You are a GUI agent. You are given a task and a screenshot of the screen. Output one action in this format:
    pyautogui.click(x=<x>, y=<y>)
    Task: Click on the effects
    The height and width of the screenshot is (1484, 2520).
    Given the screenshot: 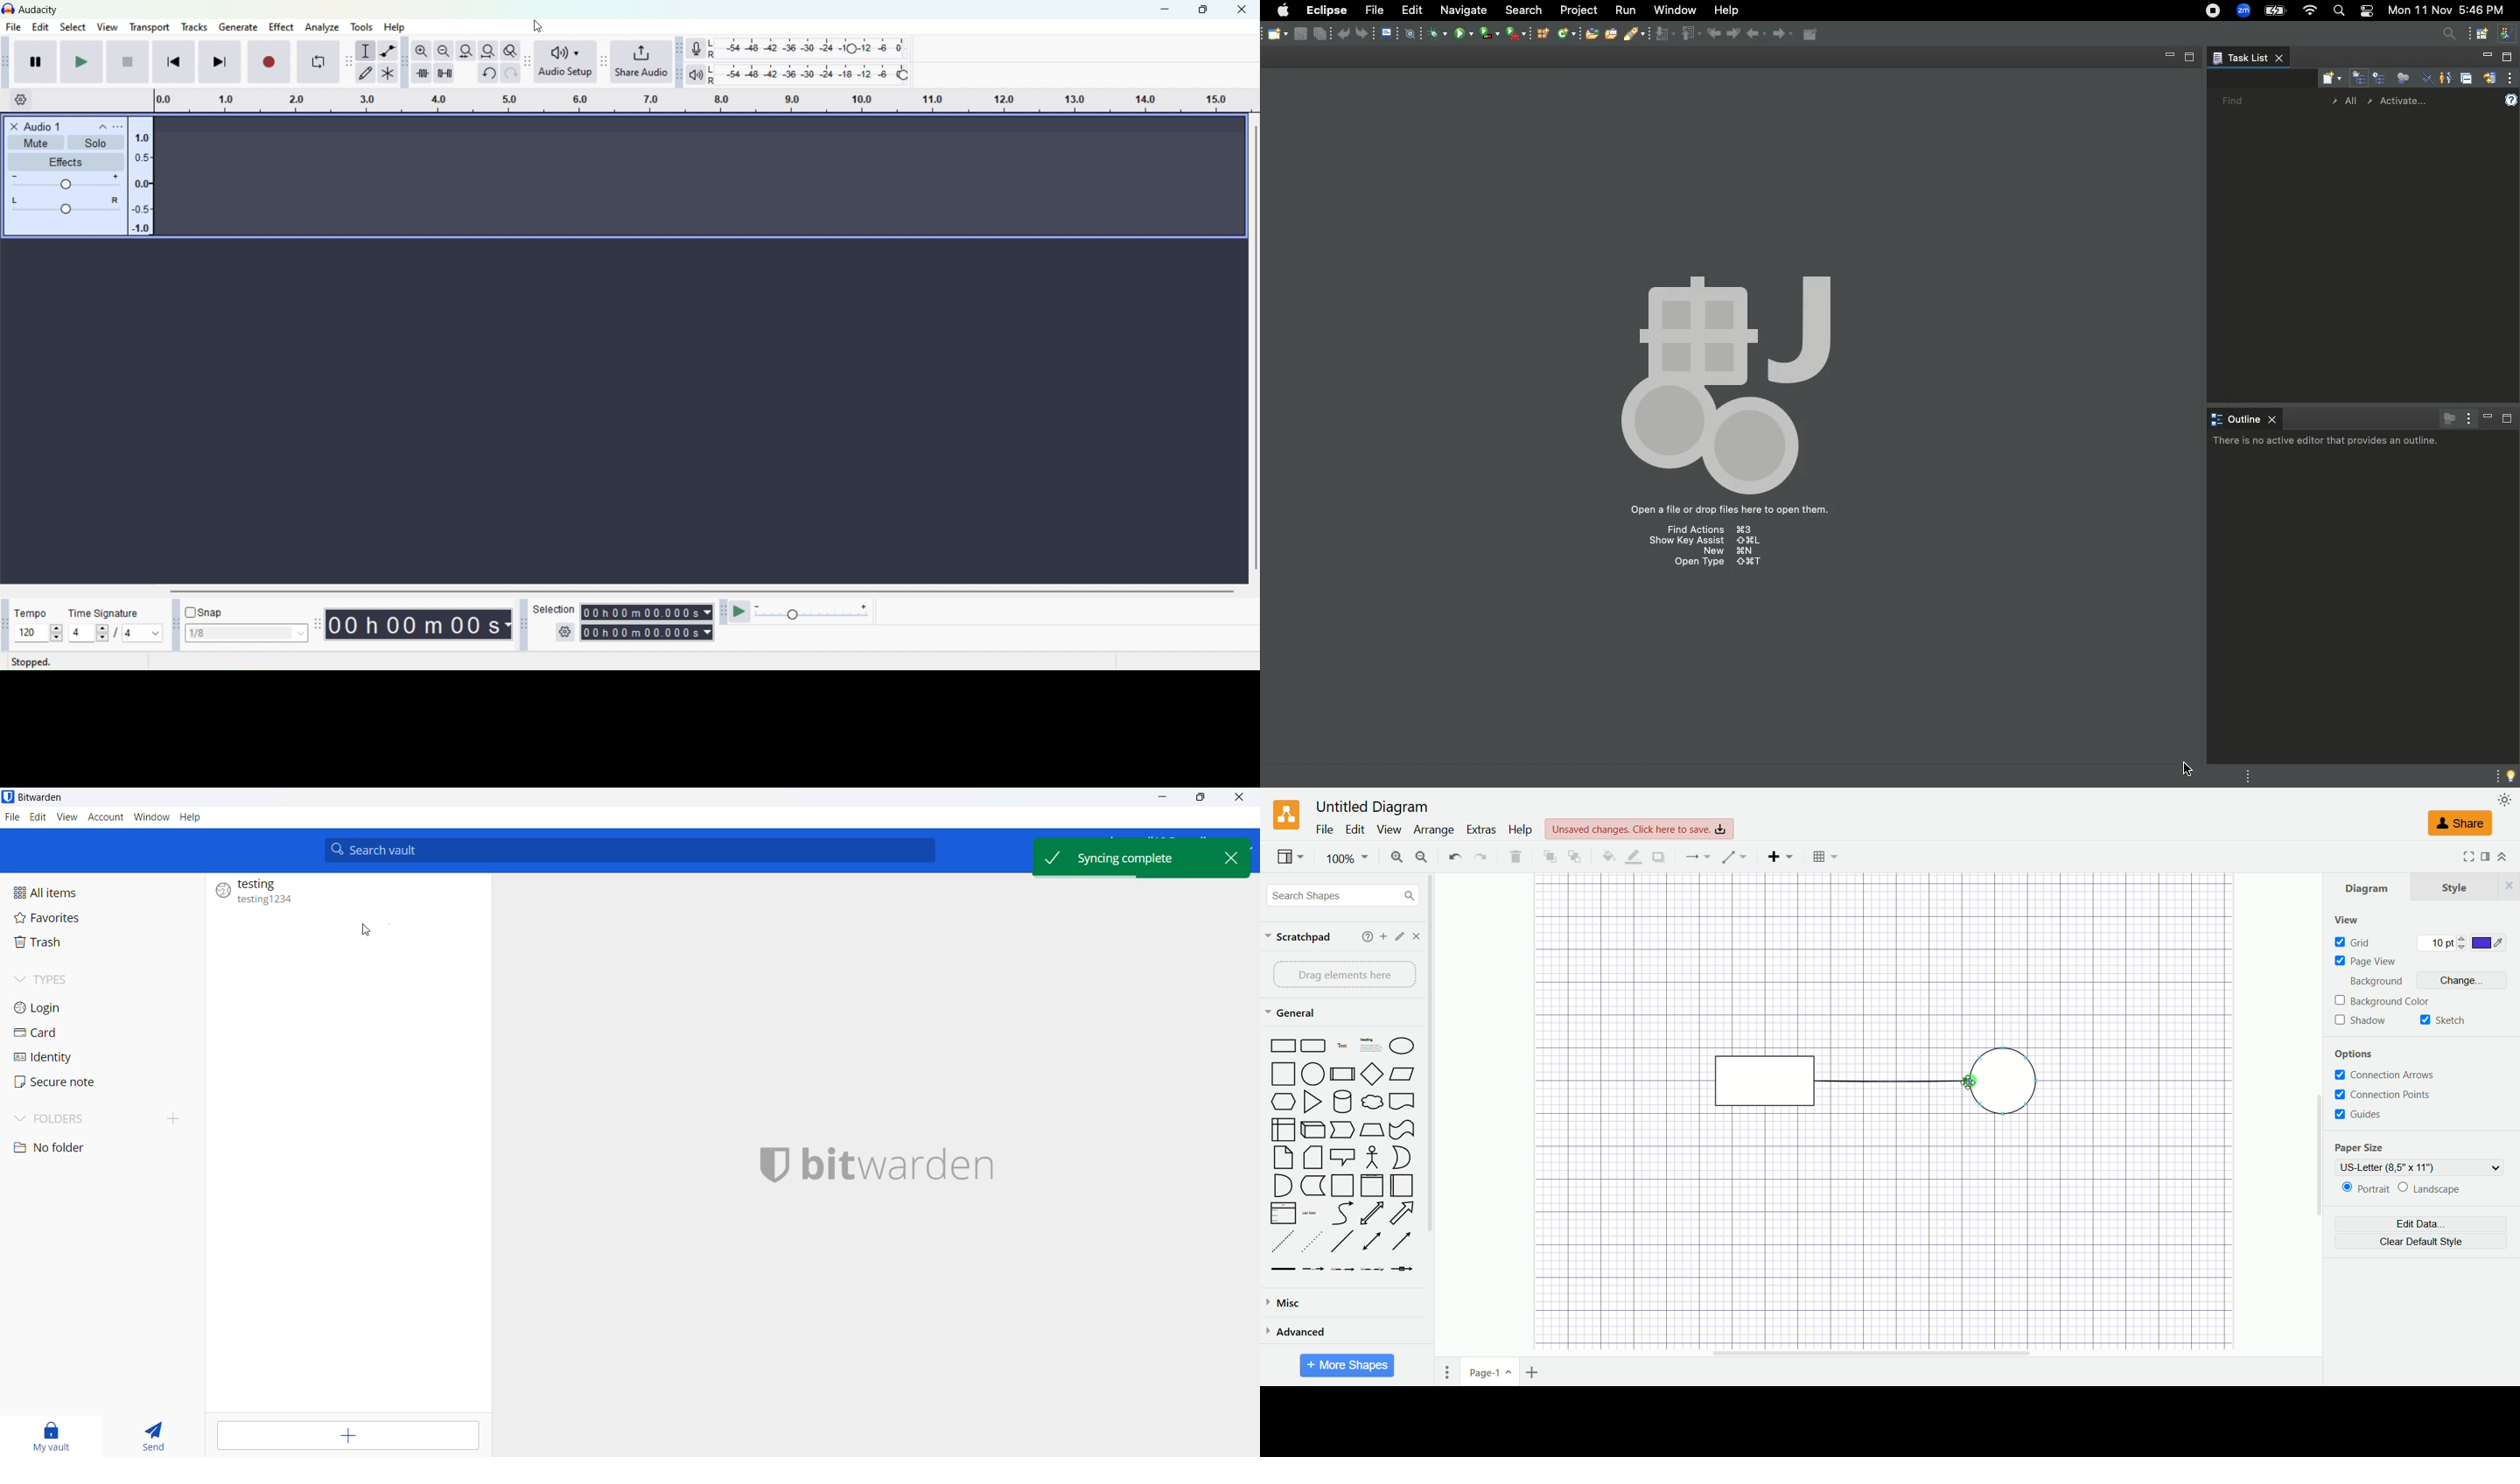 What is the action you would take?
    pyautogui.click(x=64, y=162)
    